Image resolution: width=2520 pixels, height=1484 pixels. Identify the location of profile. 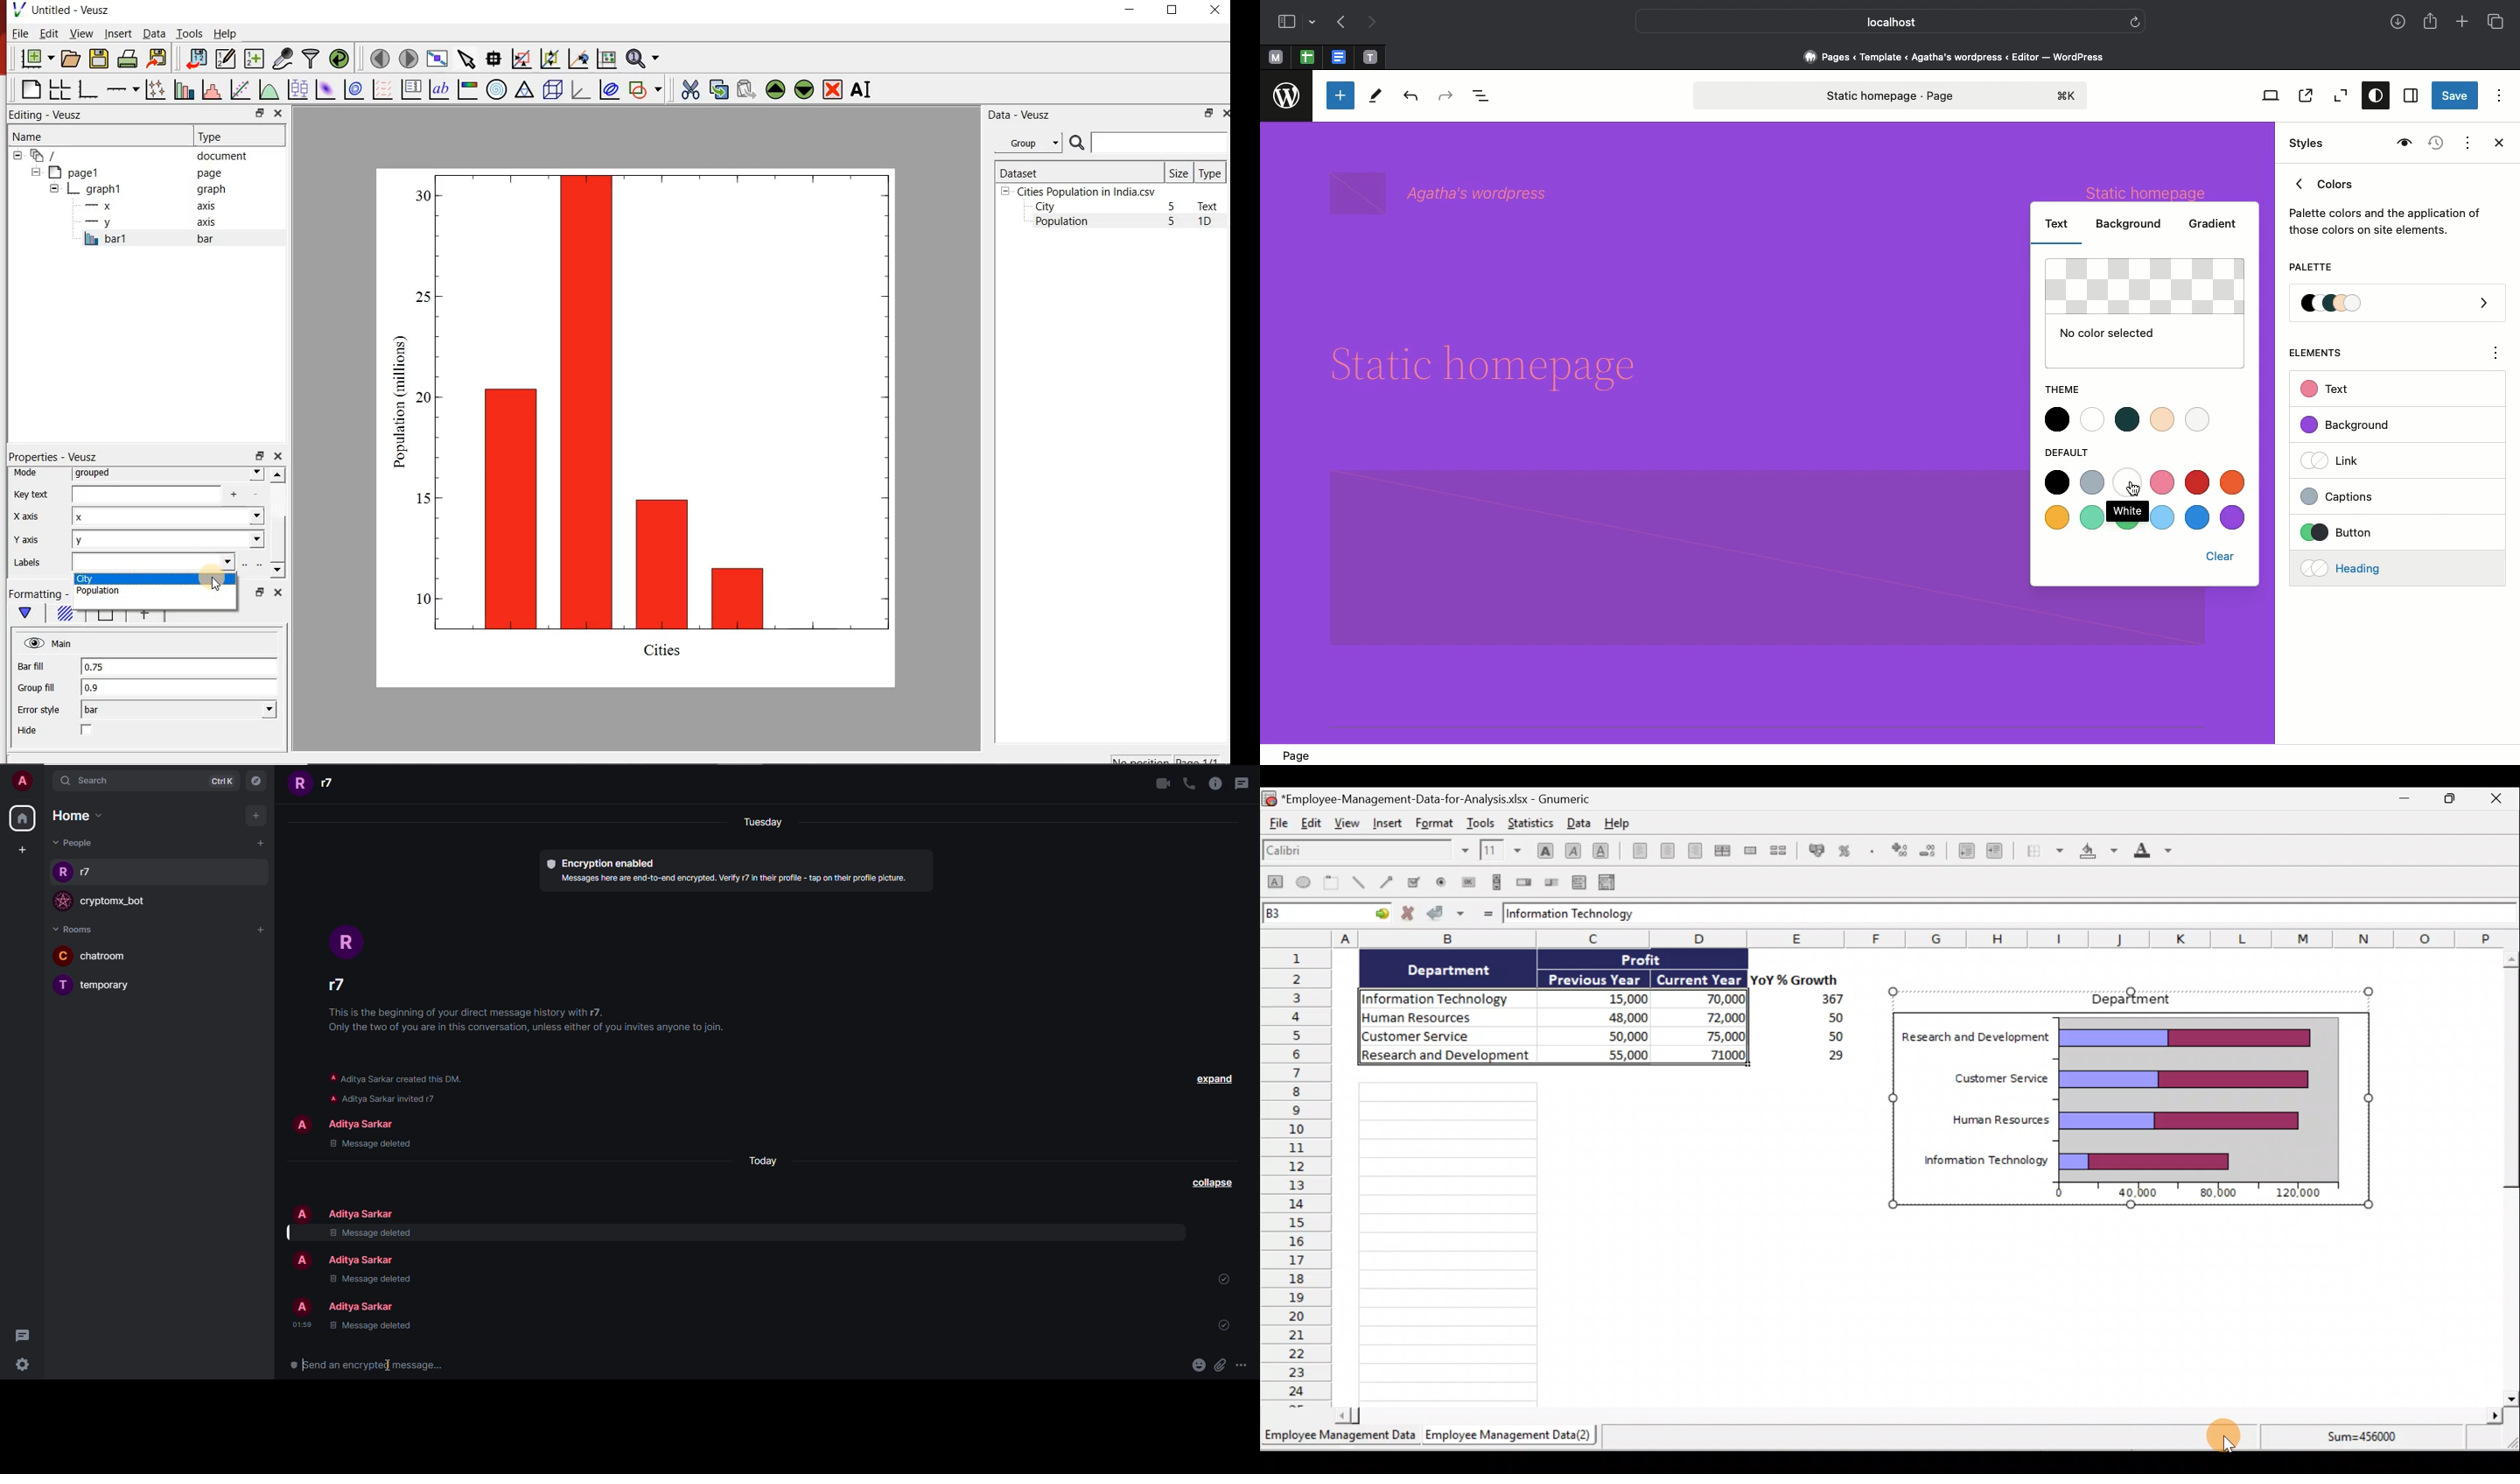
(64, 955).